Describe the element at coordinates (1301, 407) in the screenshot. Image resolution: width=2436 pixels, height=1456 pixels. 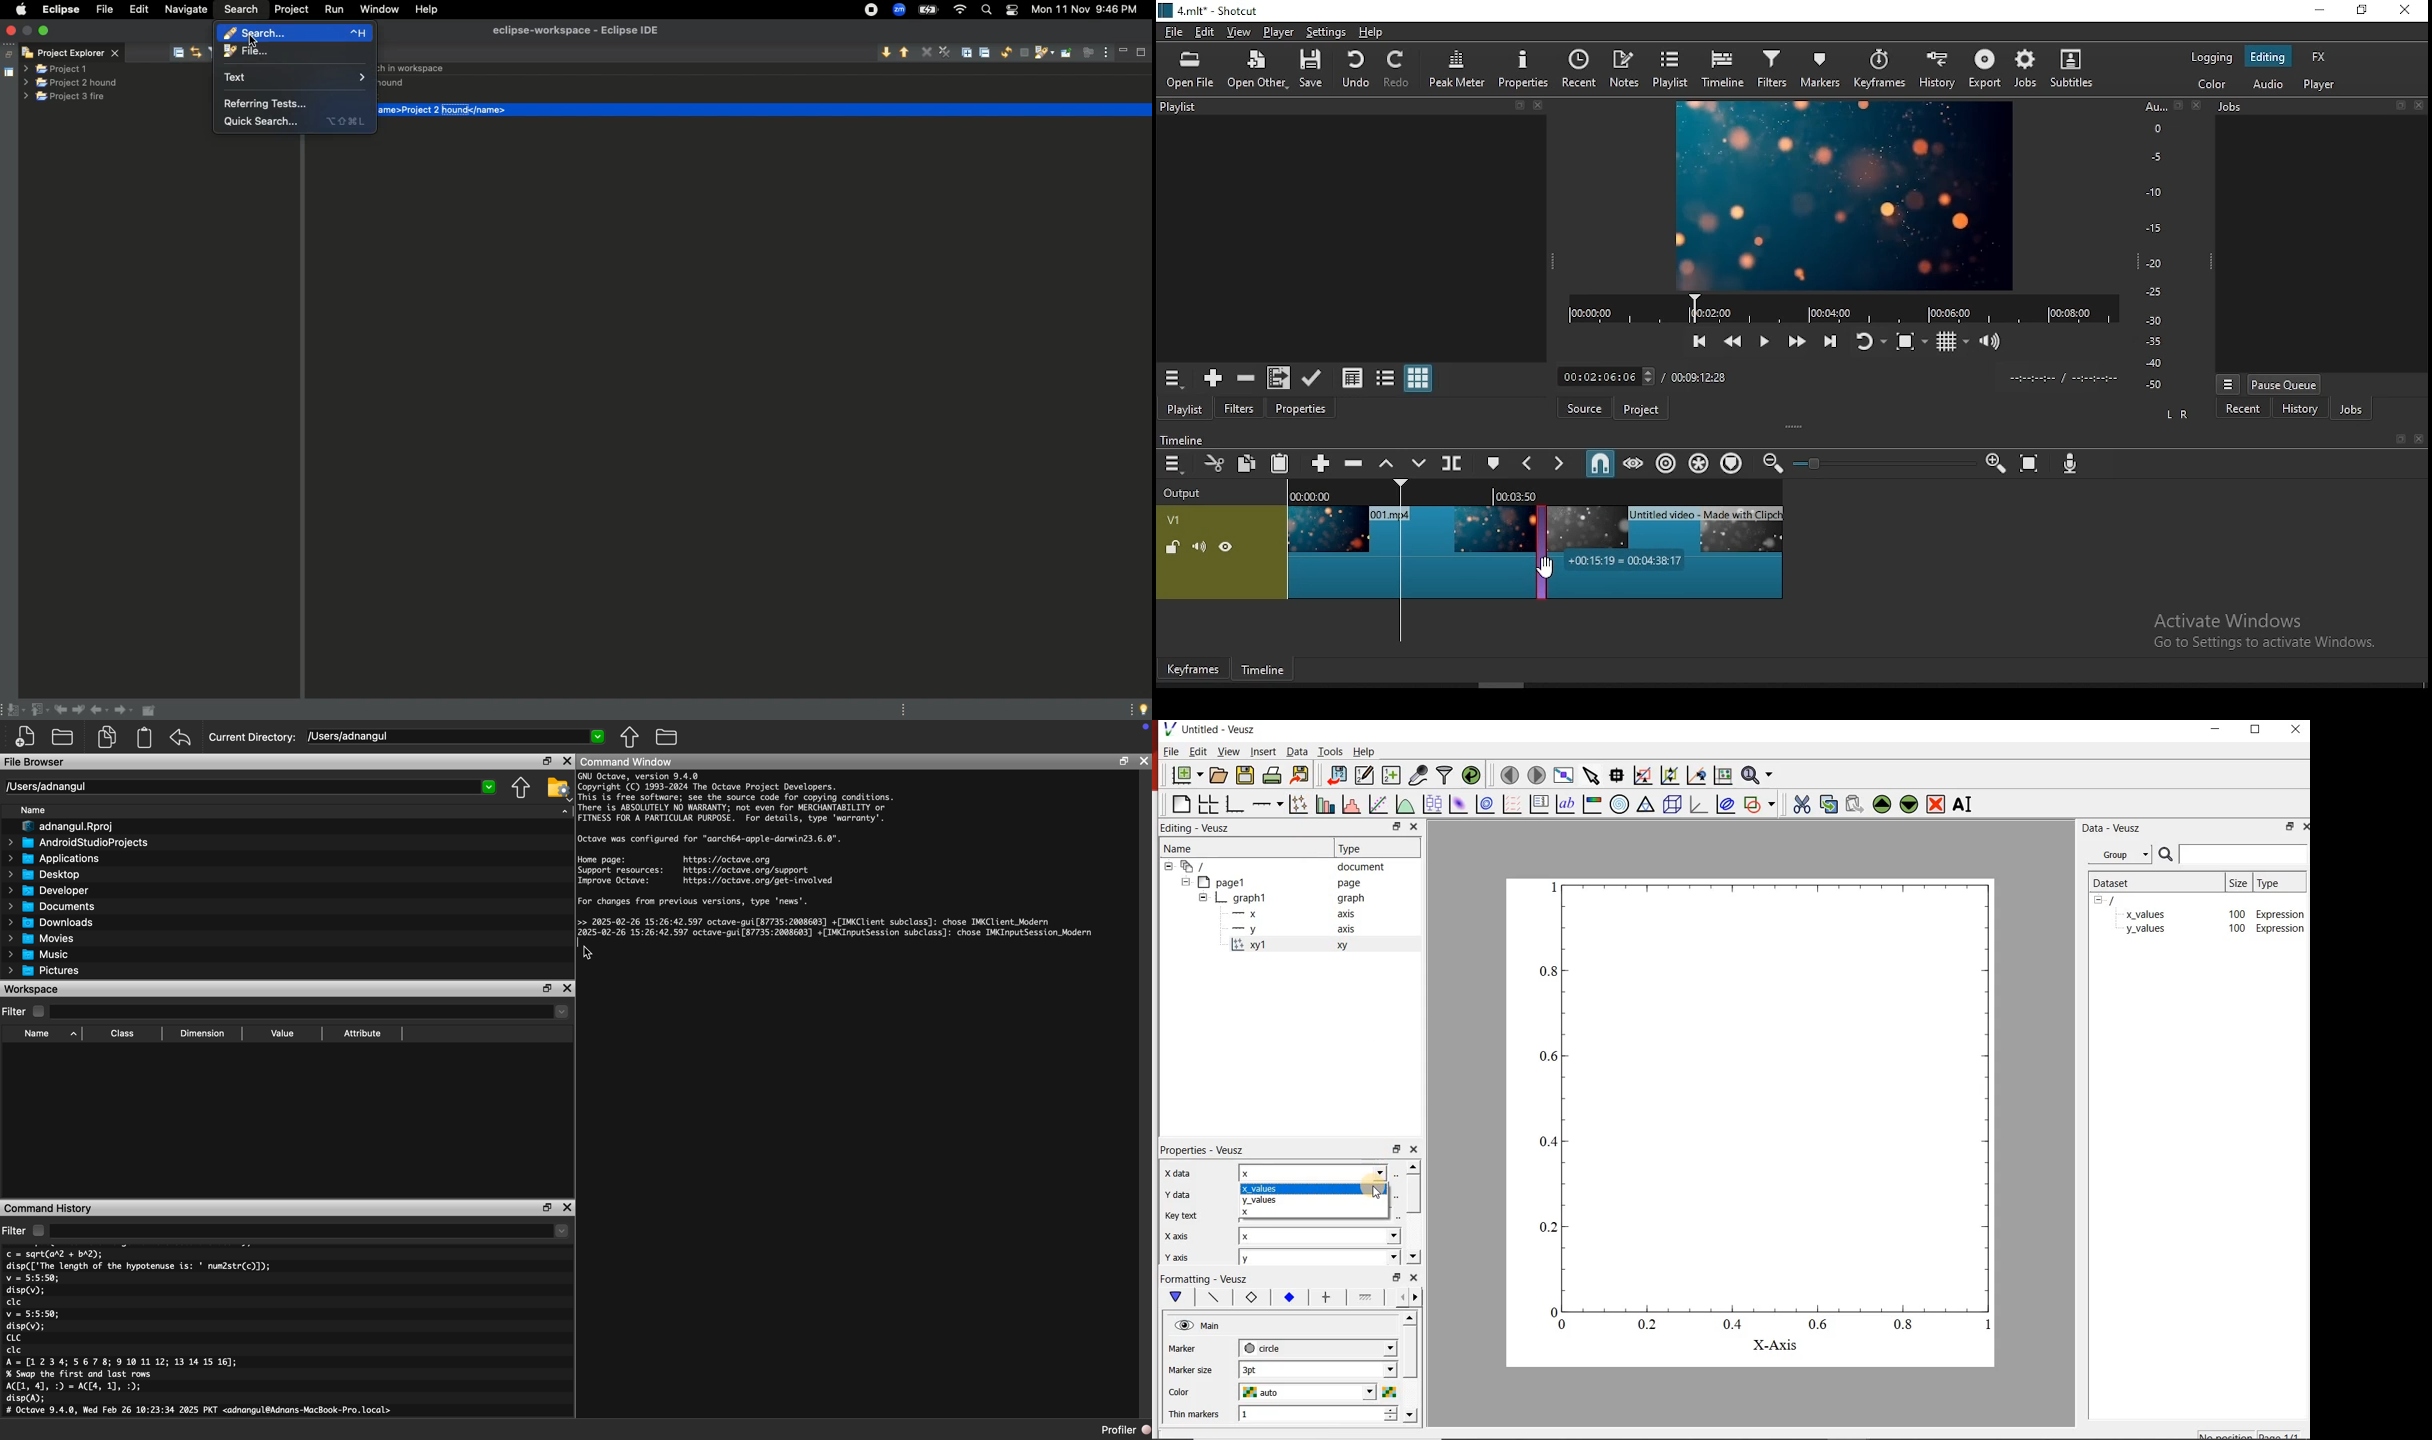
I see `properties` at that location.